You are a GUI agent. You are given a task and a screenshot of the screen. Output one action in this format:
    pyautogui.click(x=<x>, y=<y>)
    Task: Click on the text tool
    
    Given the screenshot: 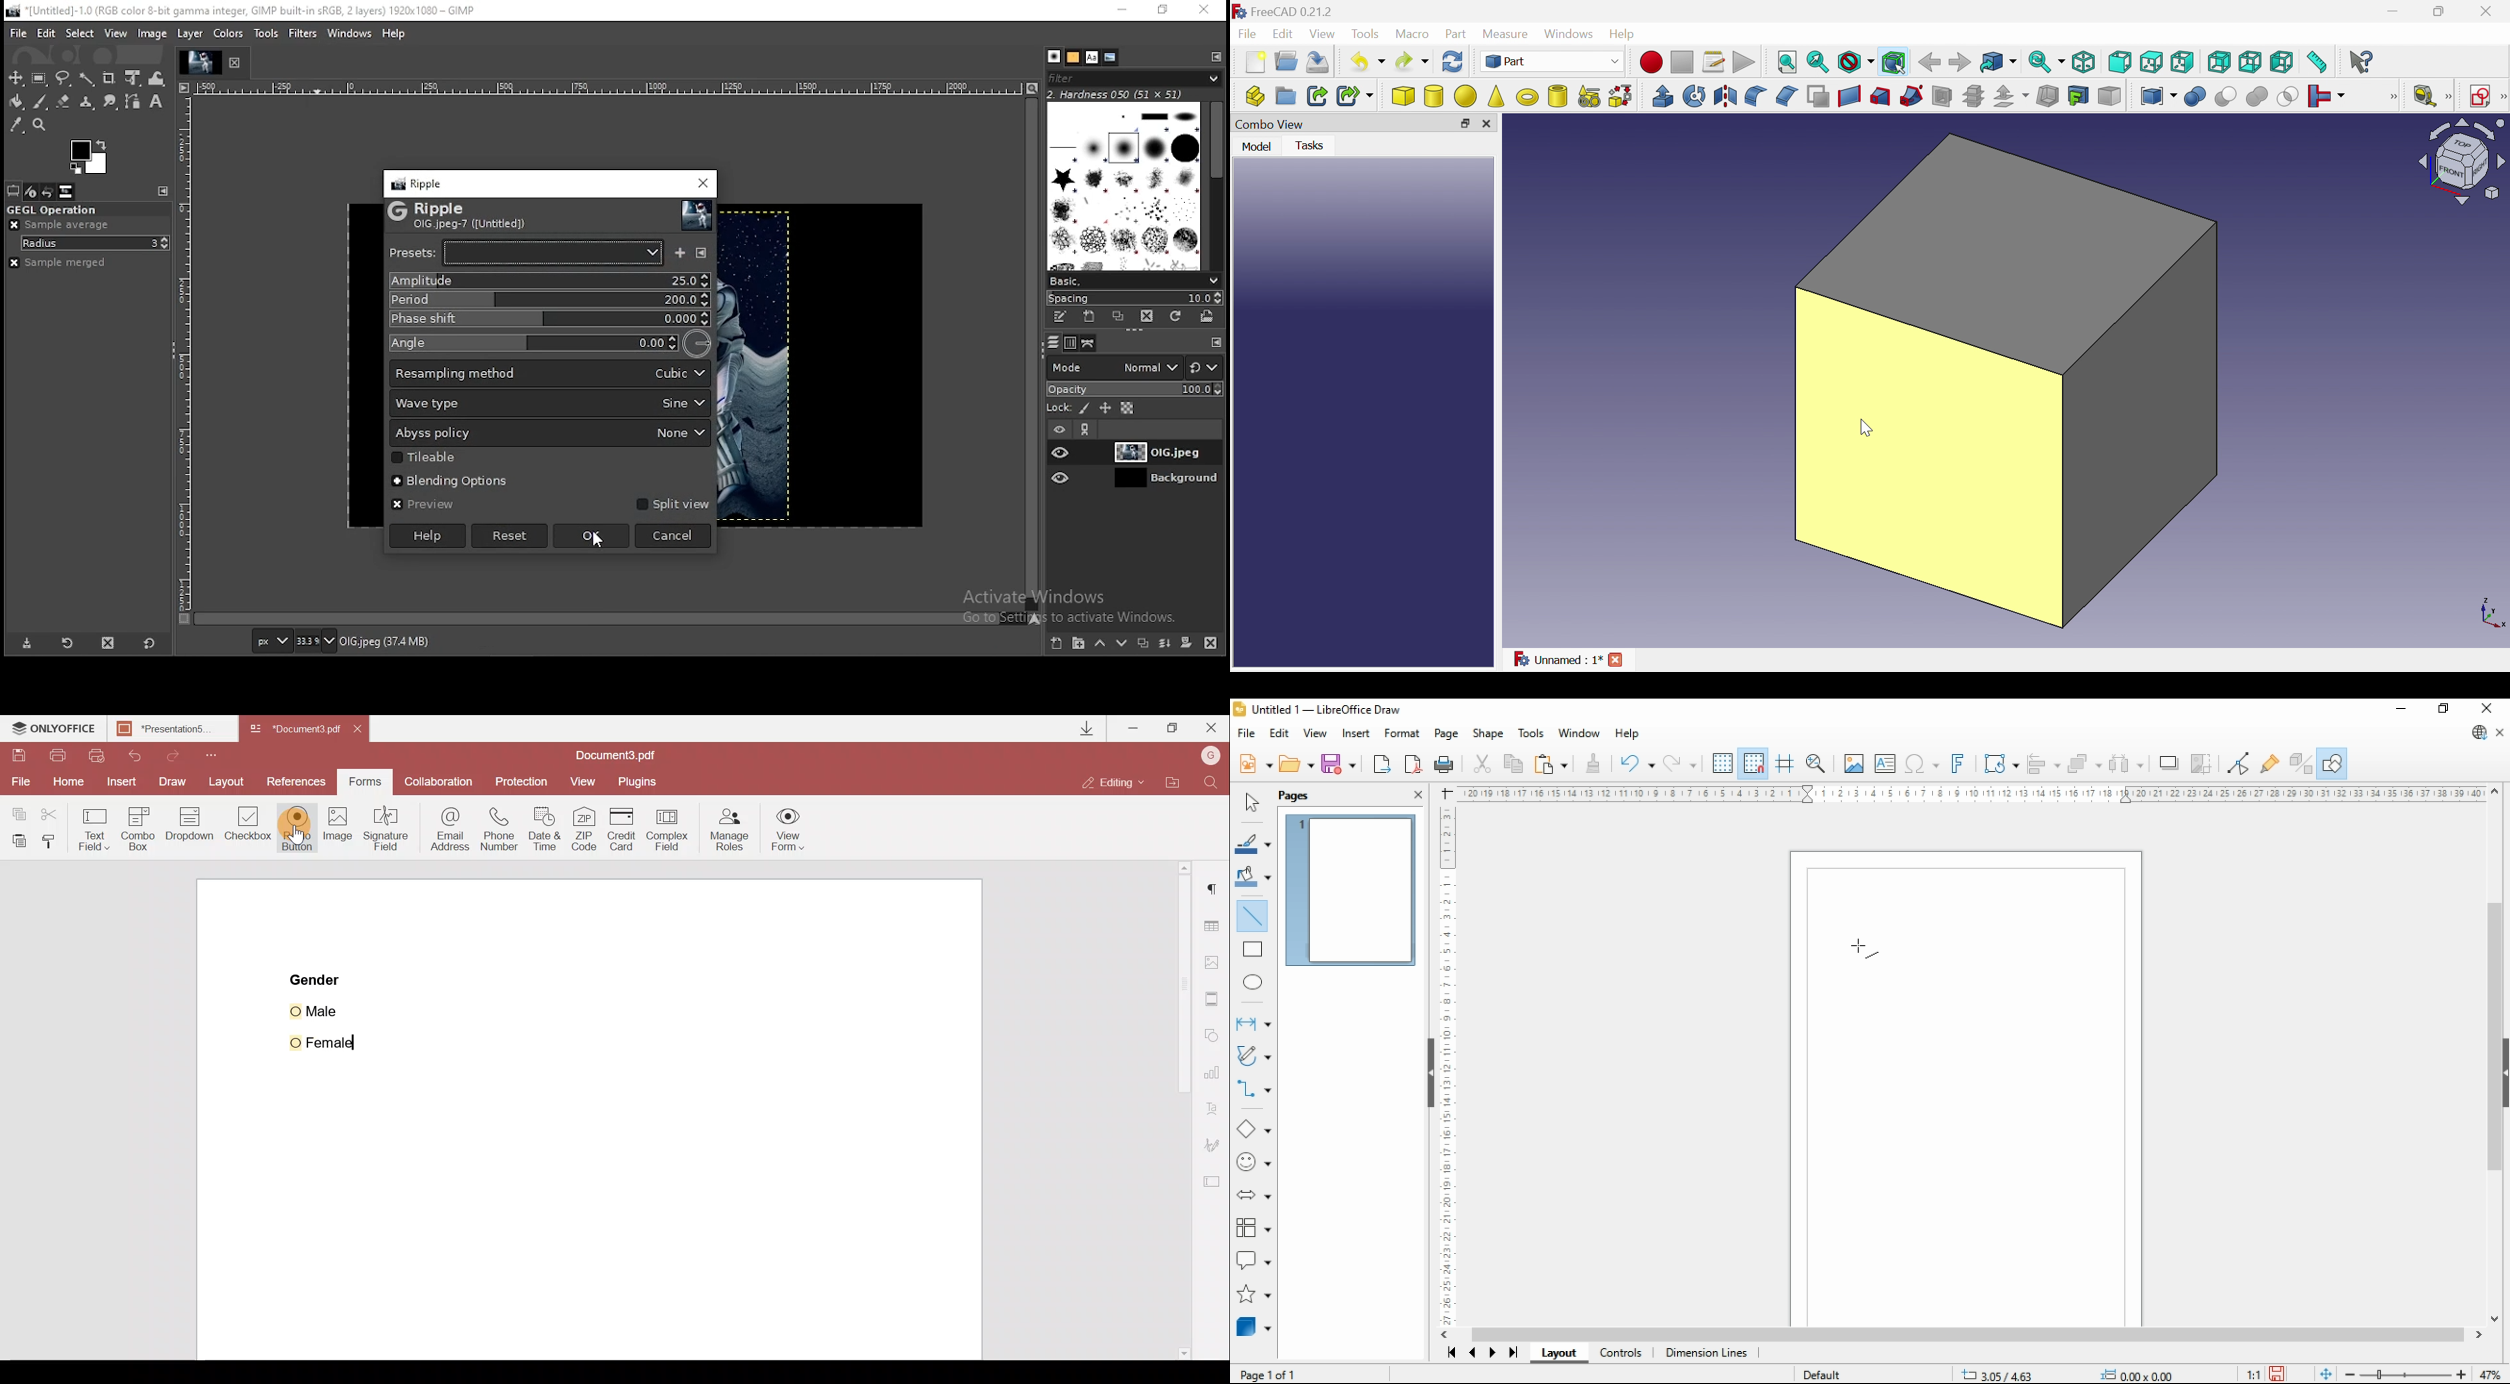 What is the action you would take?
    pyautogui.click(x=156, y=102)
    